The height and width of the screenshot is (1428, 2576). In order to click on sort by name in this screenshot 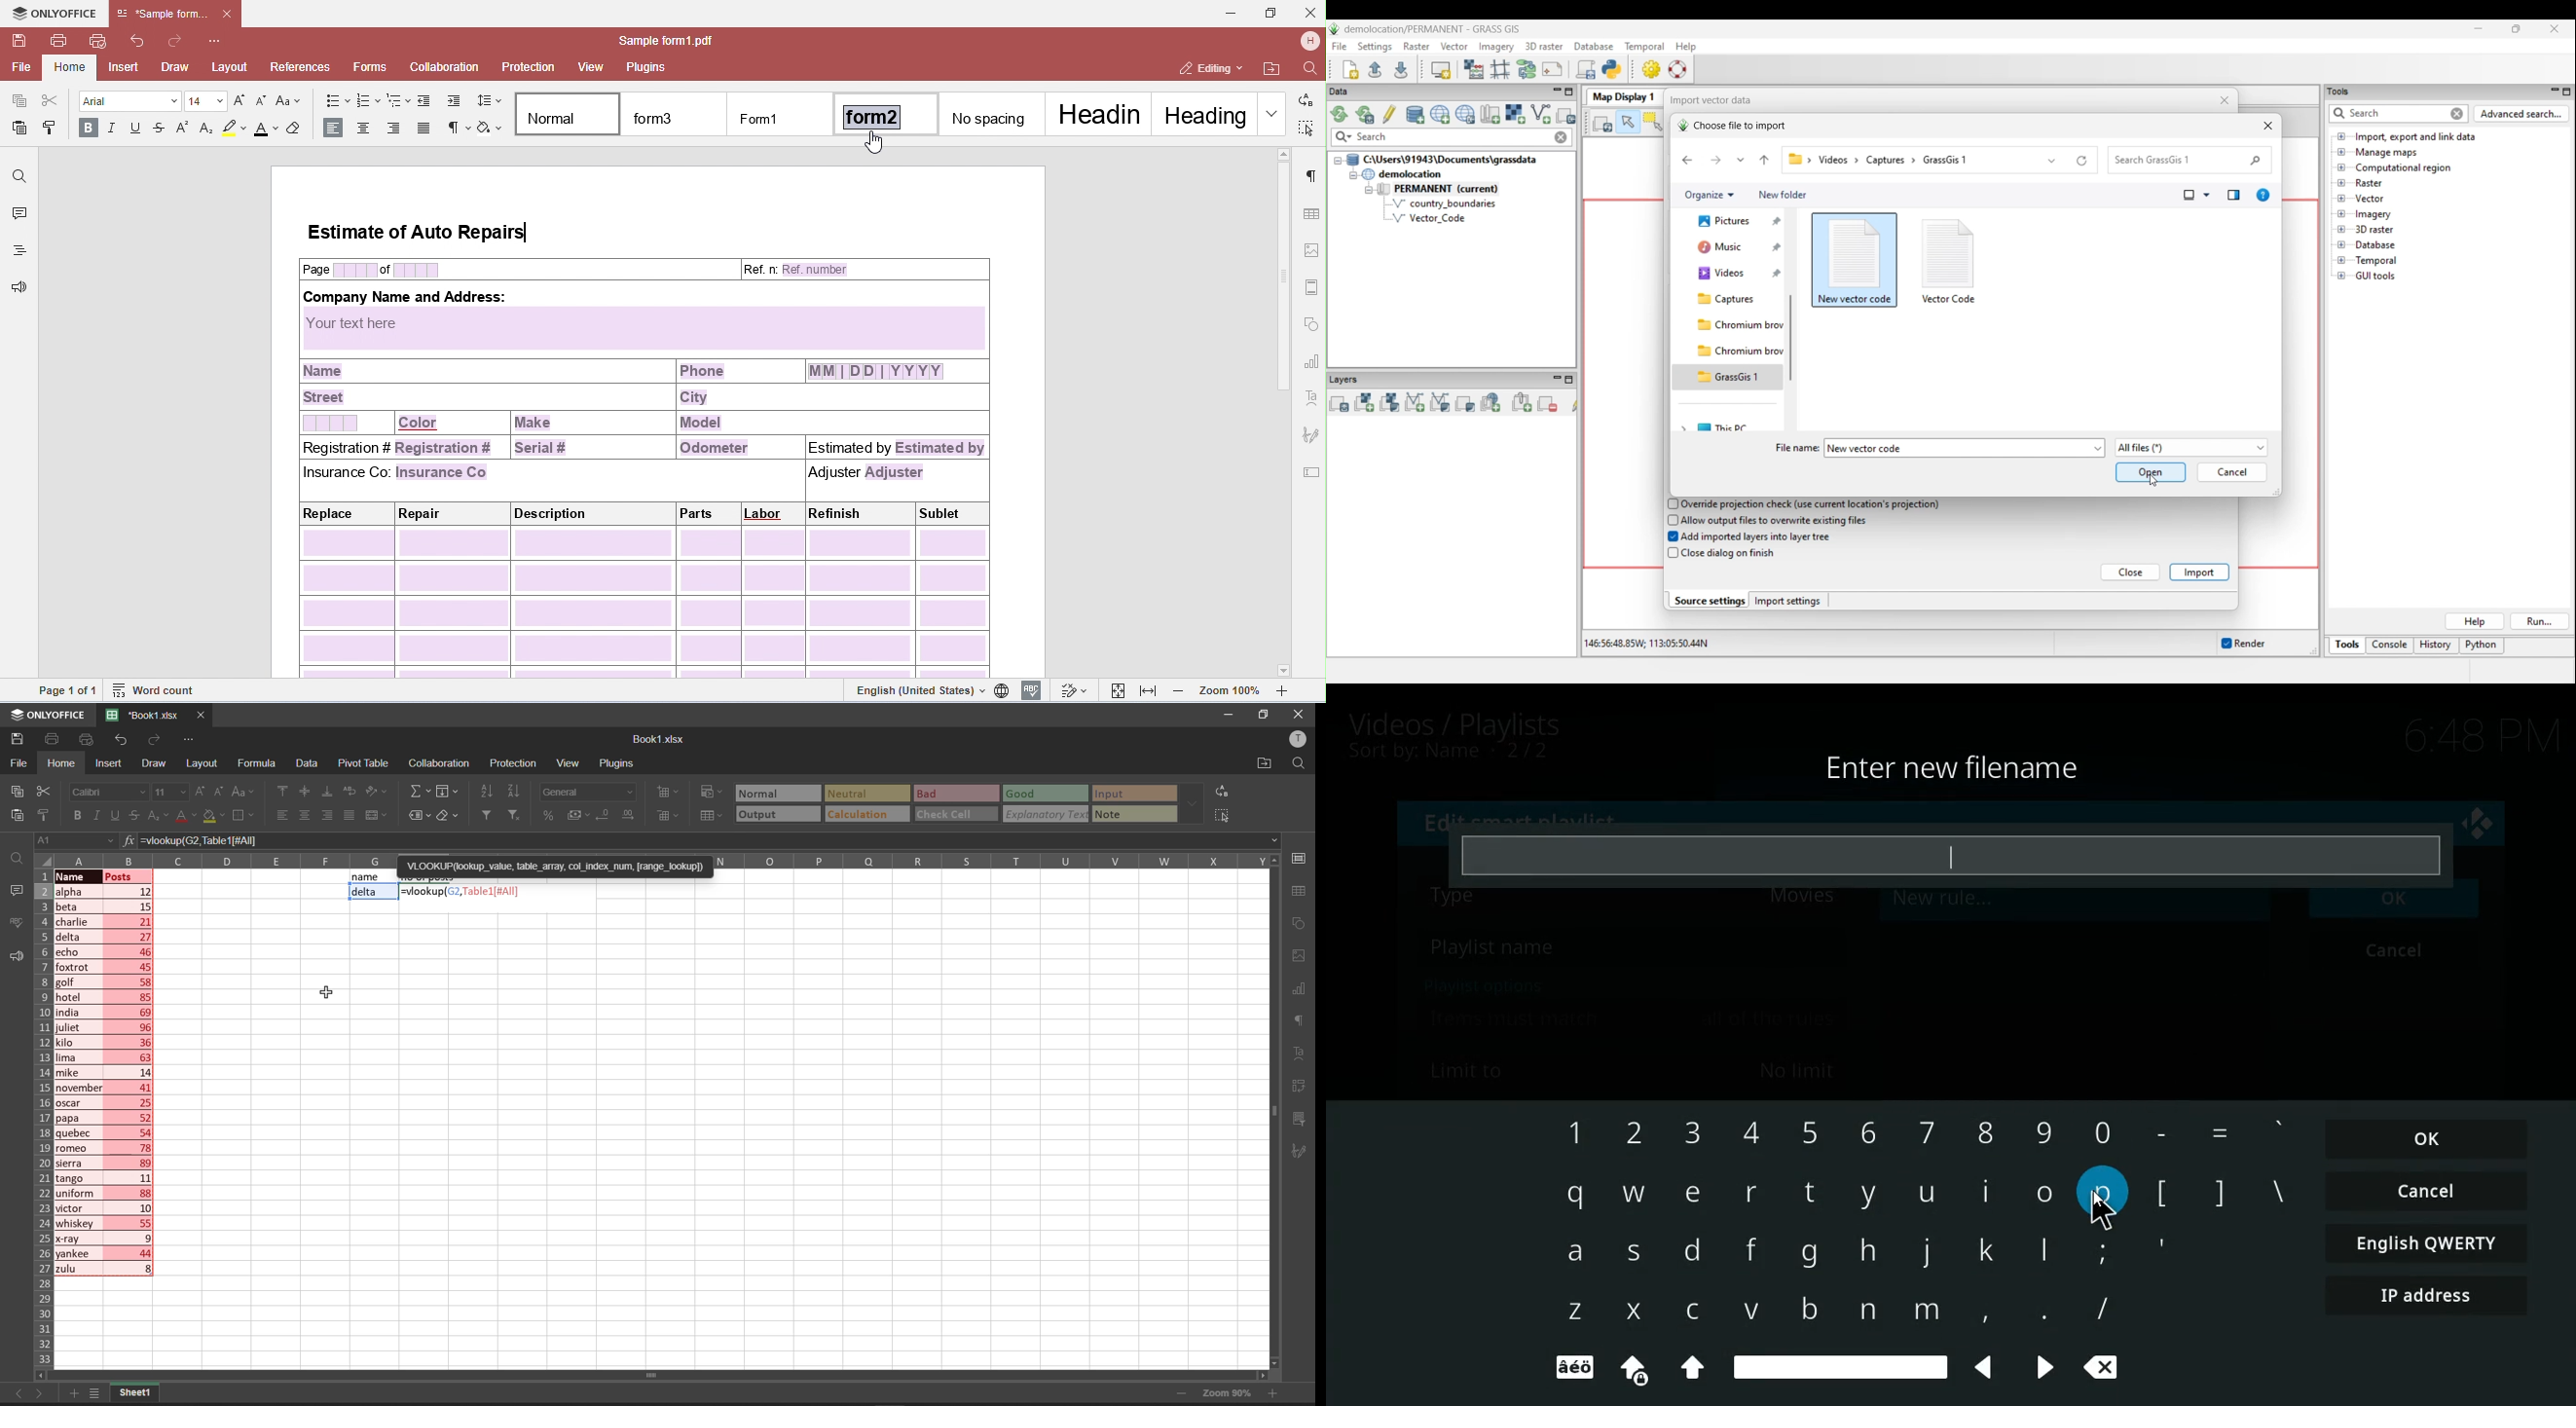, I will do `click(1459, 753)`.